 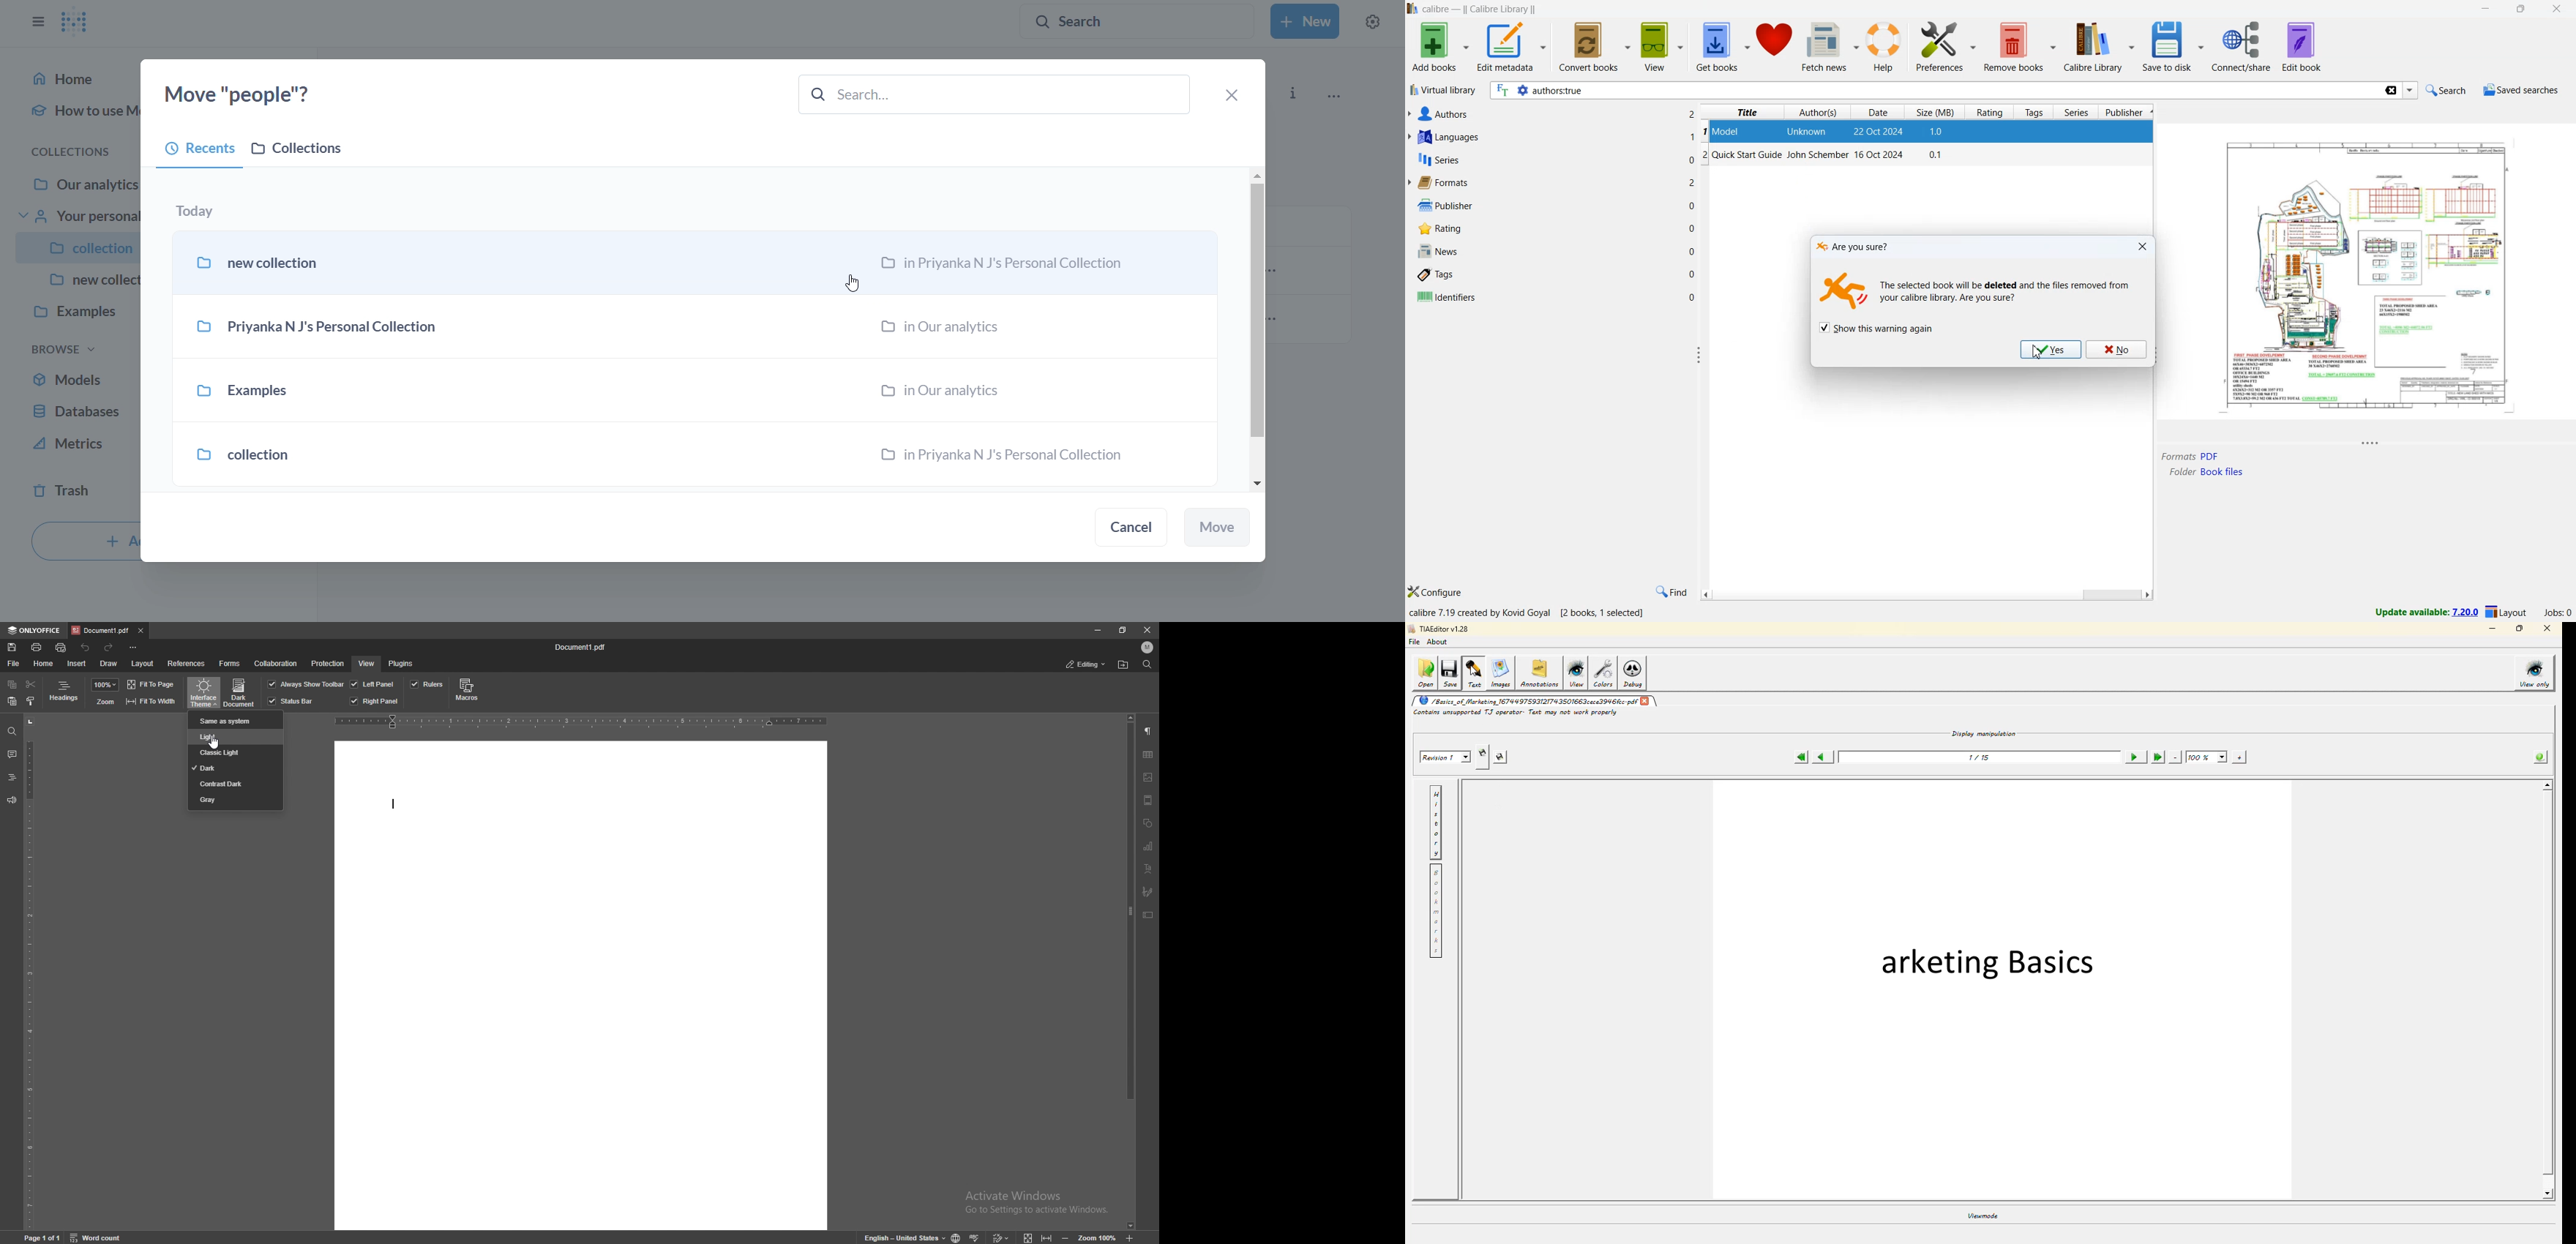 I want to click on copy, so click(x=12, y=685).